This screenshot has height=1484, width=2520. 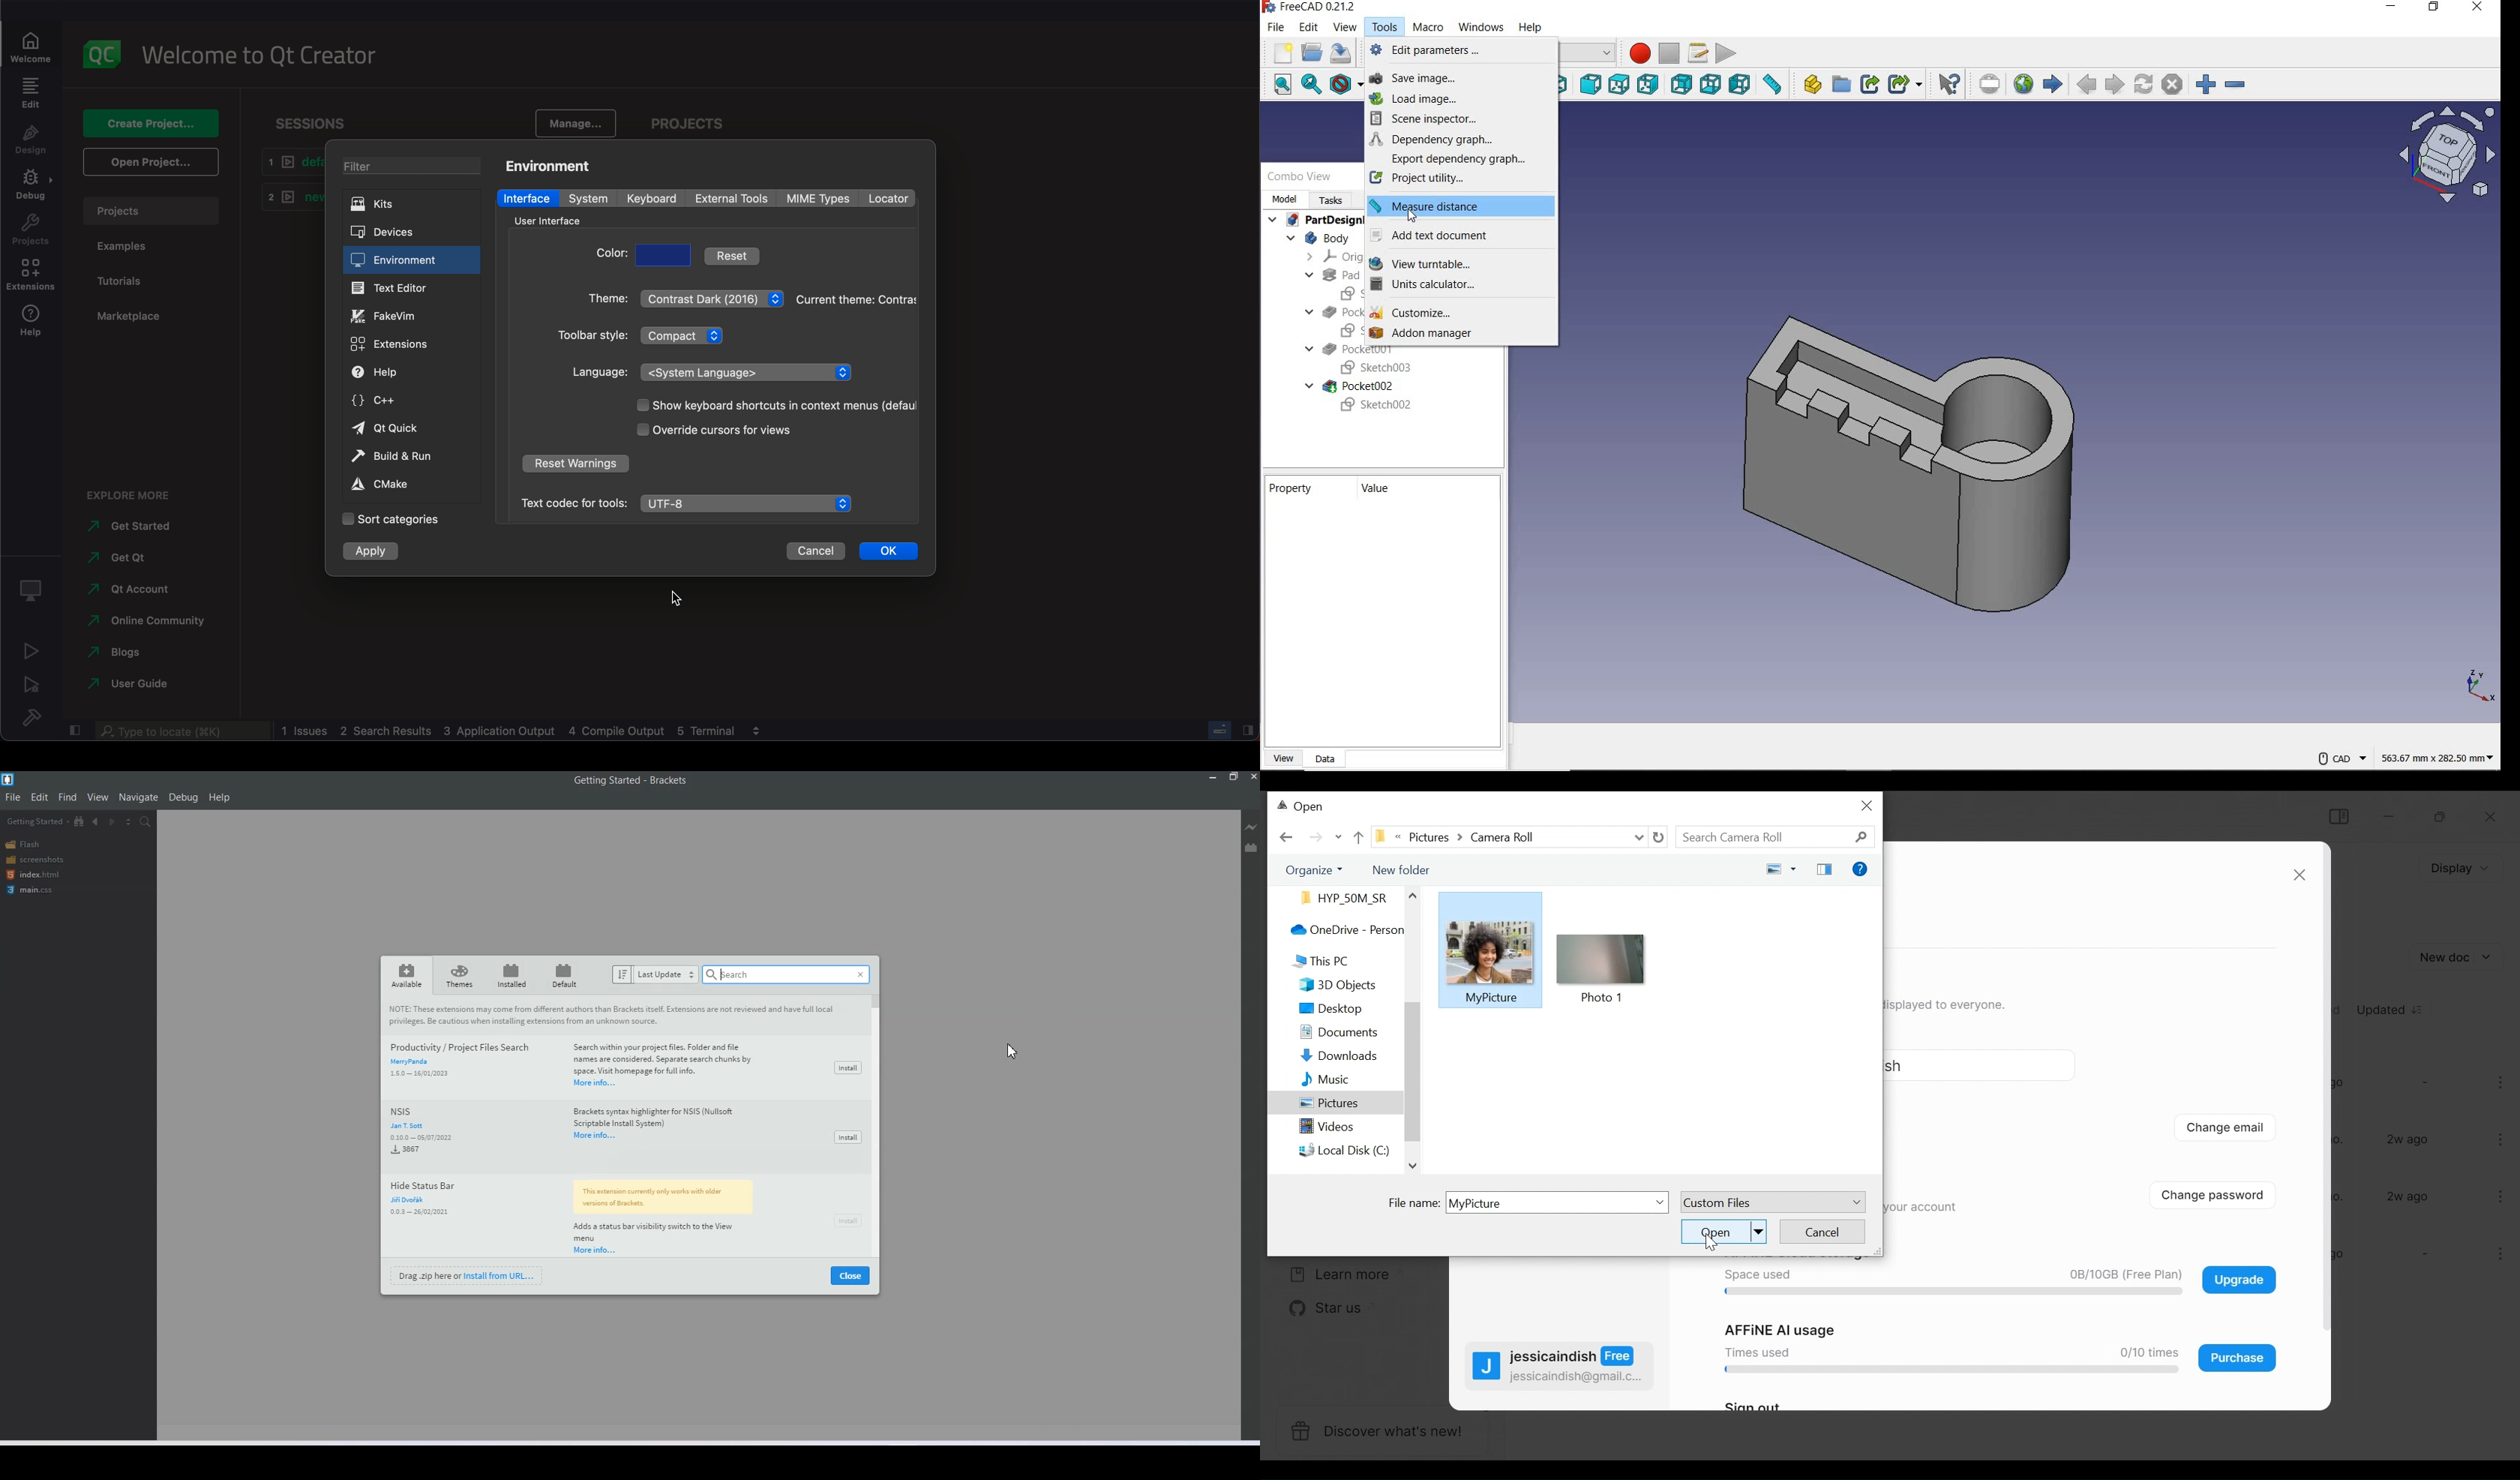 What do you see at coordinates (1316, 837) in the screenshot?
I see `Click to go Forward` at bounding box center [1316, 837].